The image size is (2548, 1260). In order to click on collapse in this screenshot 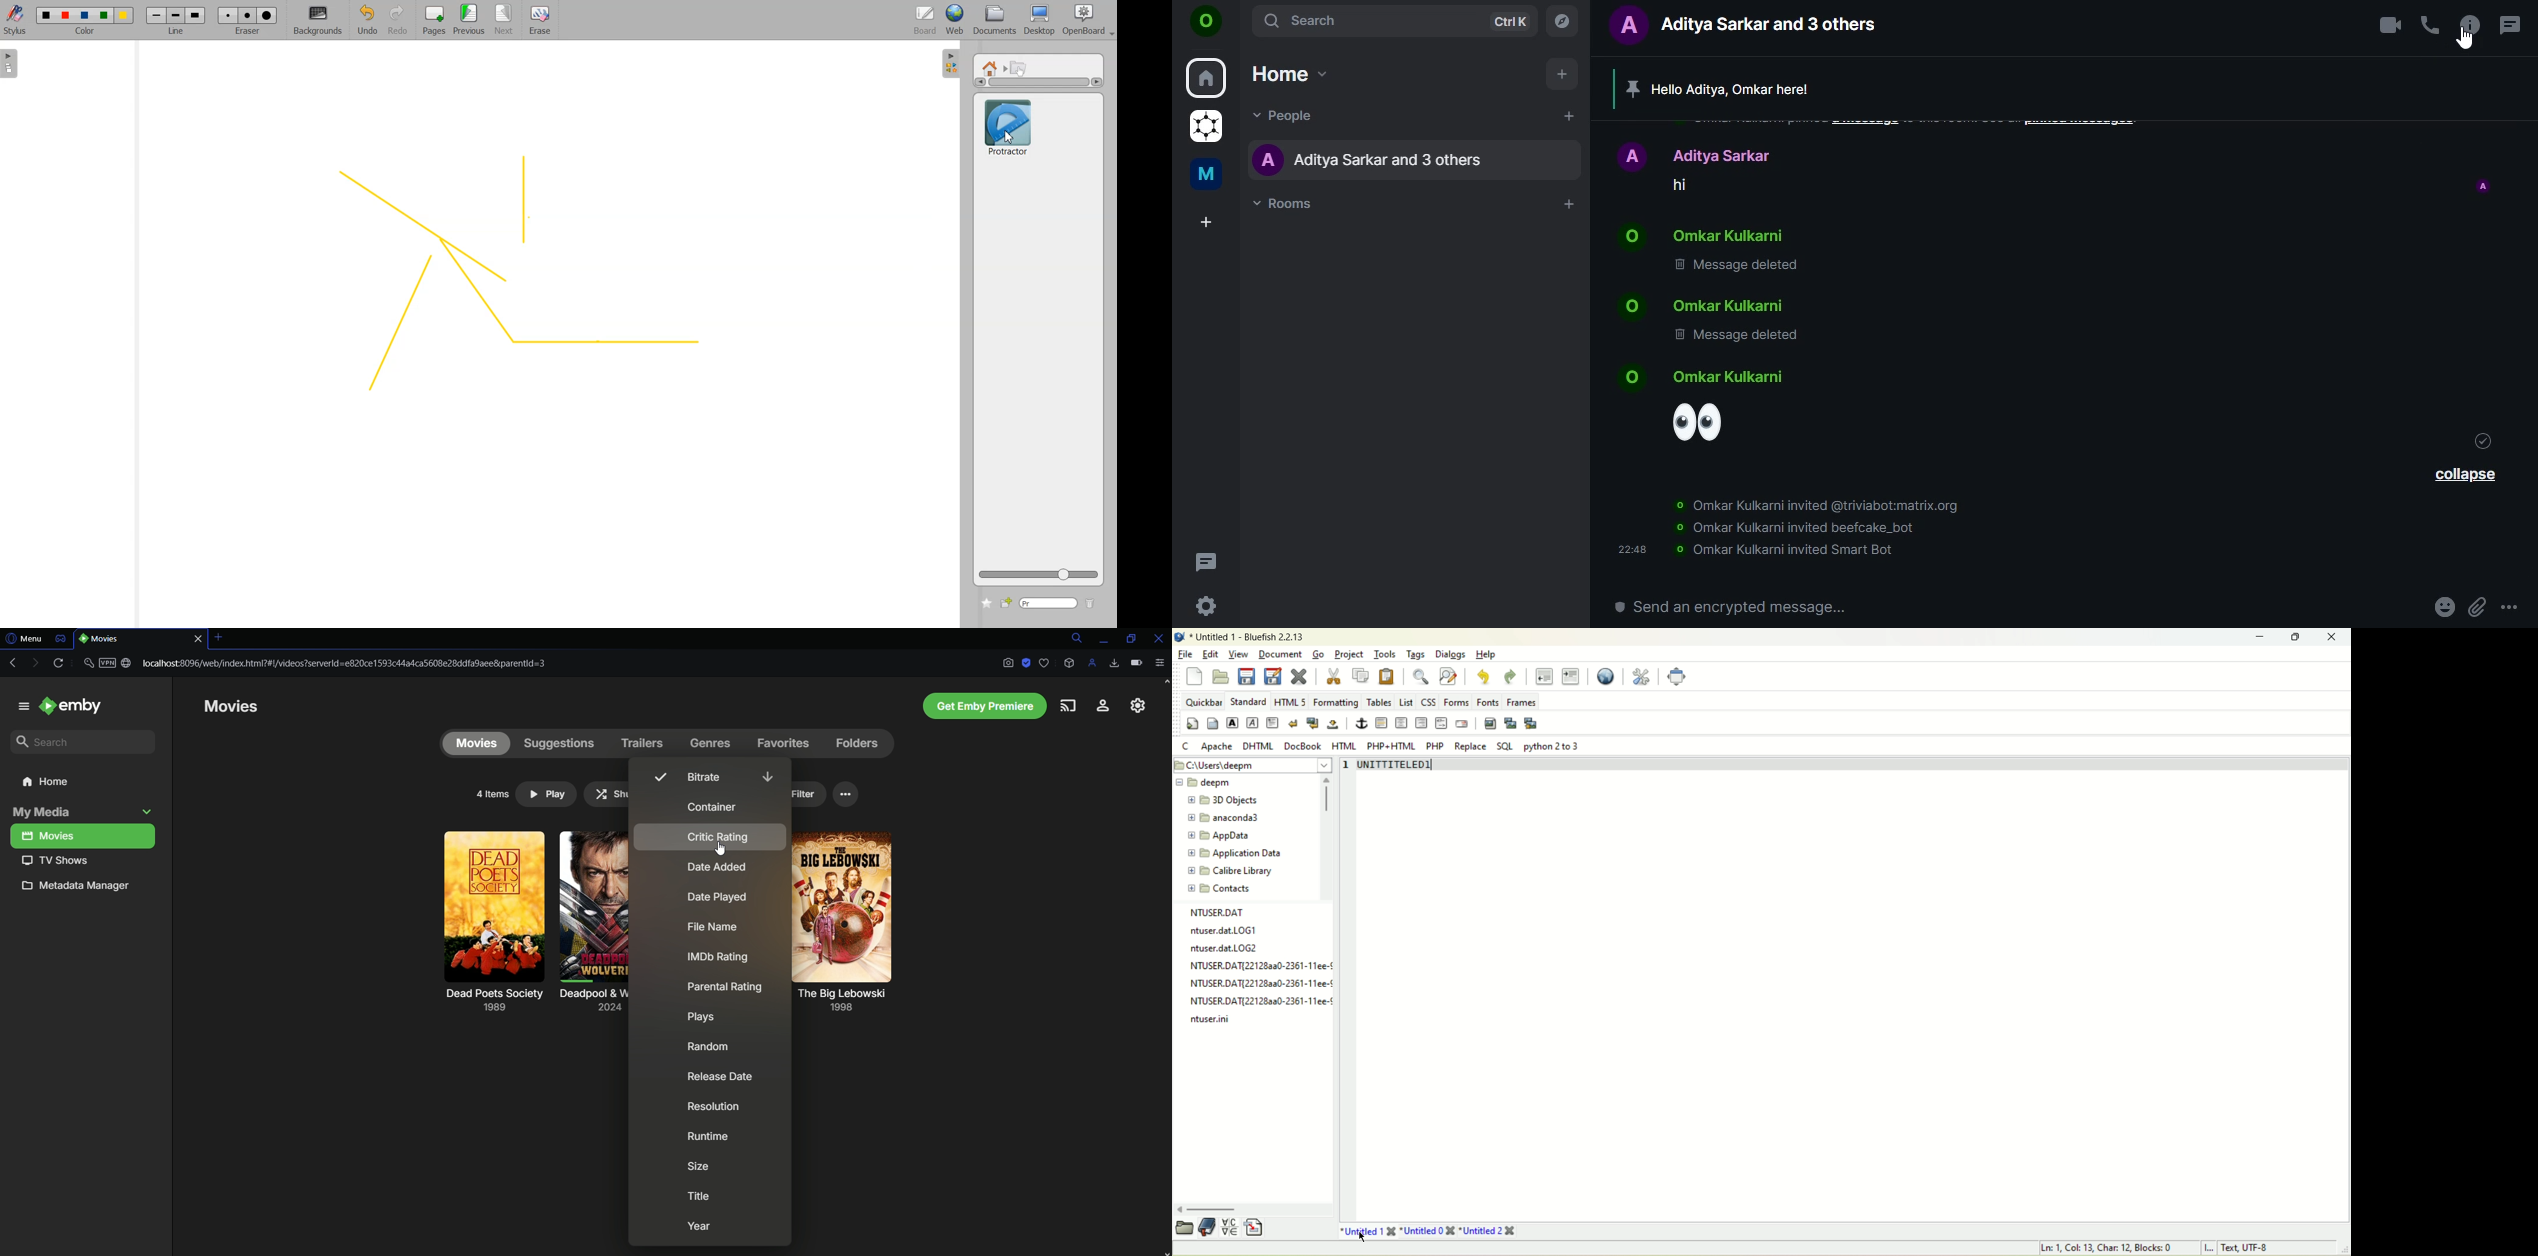, I will do `click(2467, 473)`.